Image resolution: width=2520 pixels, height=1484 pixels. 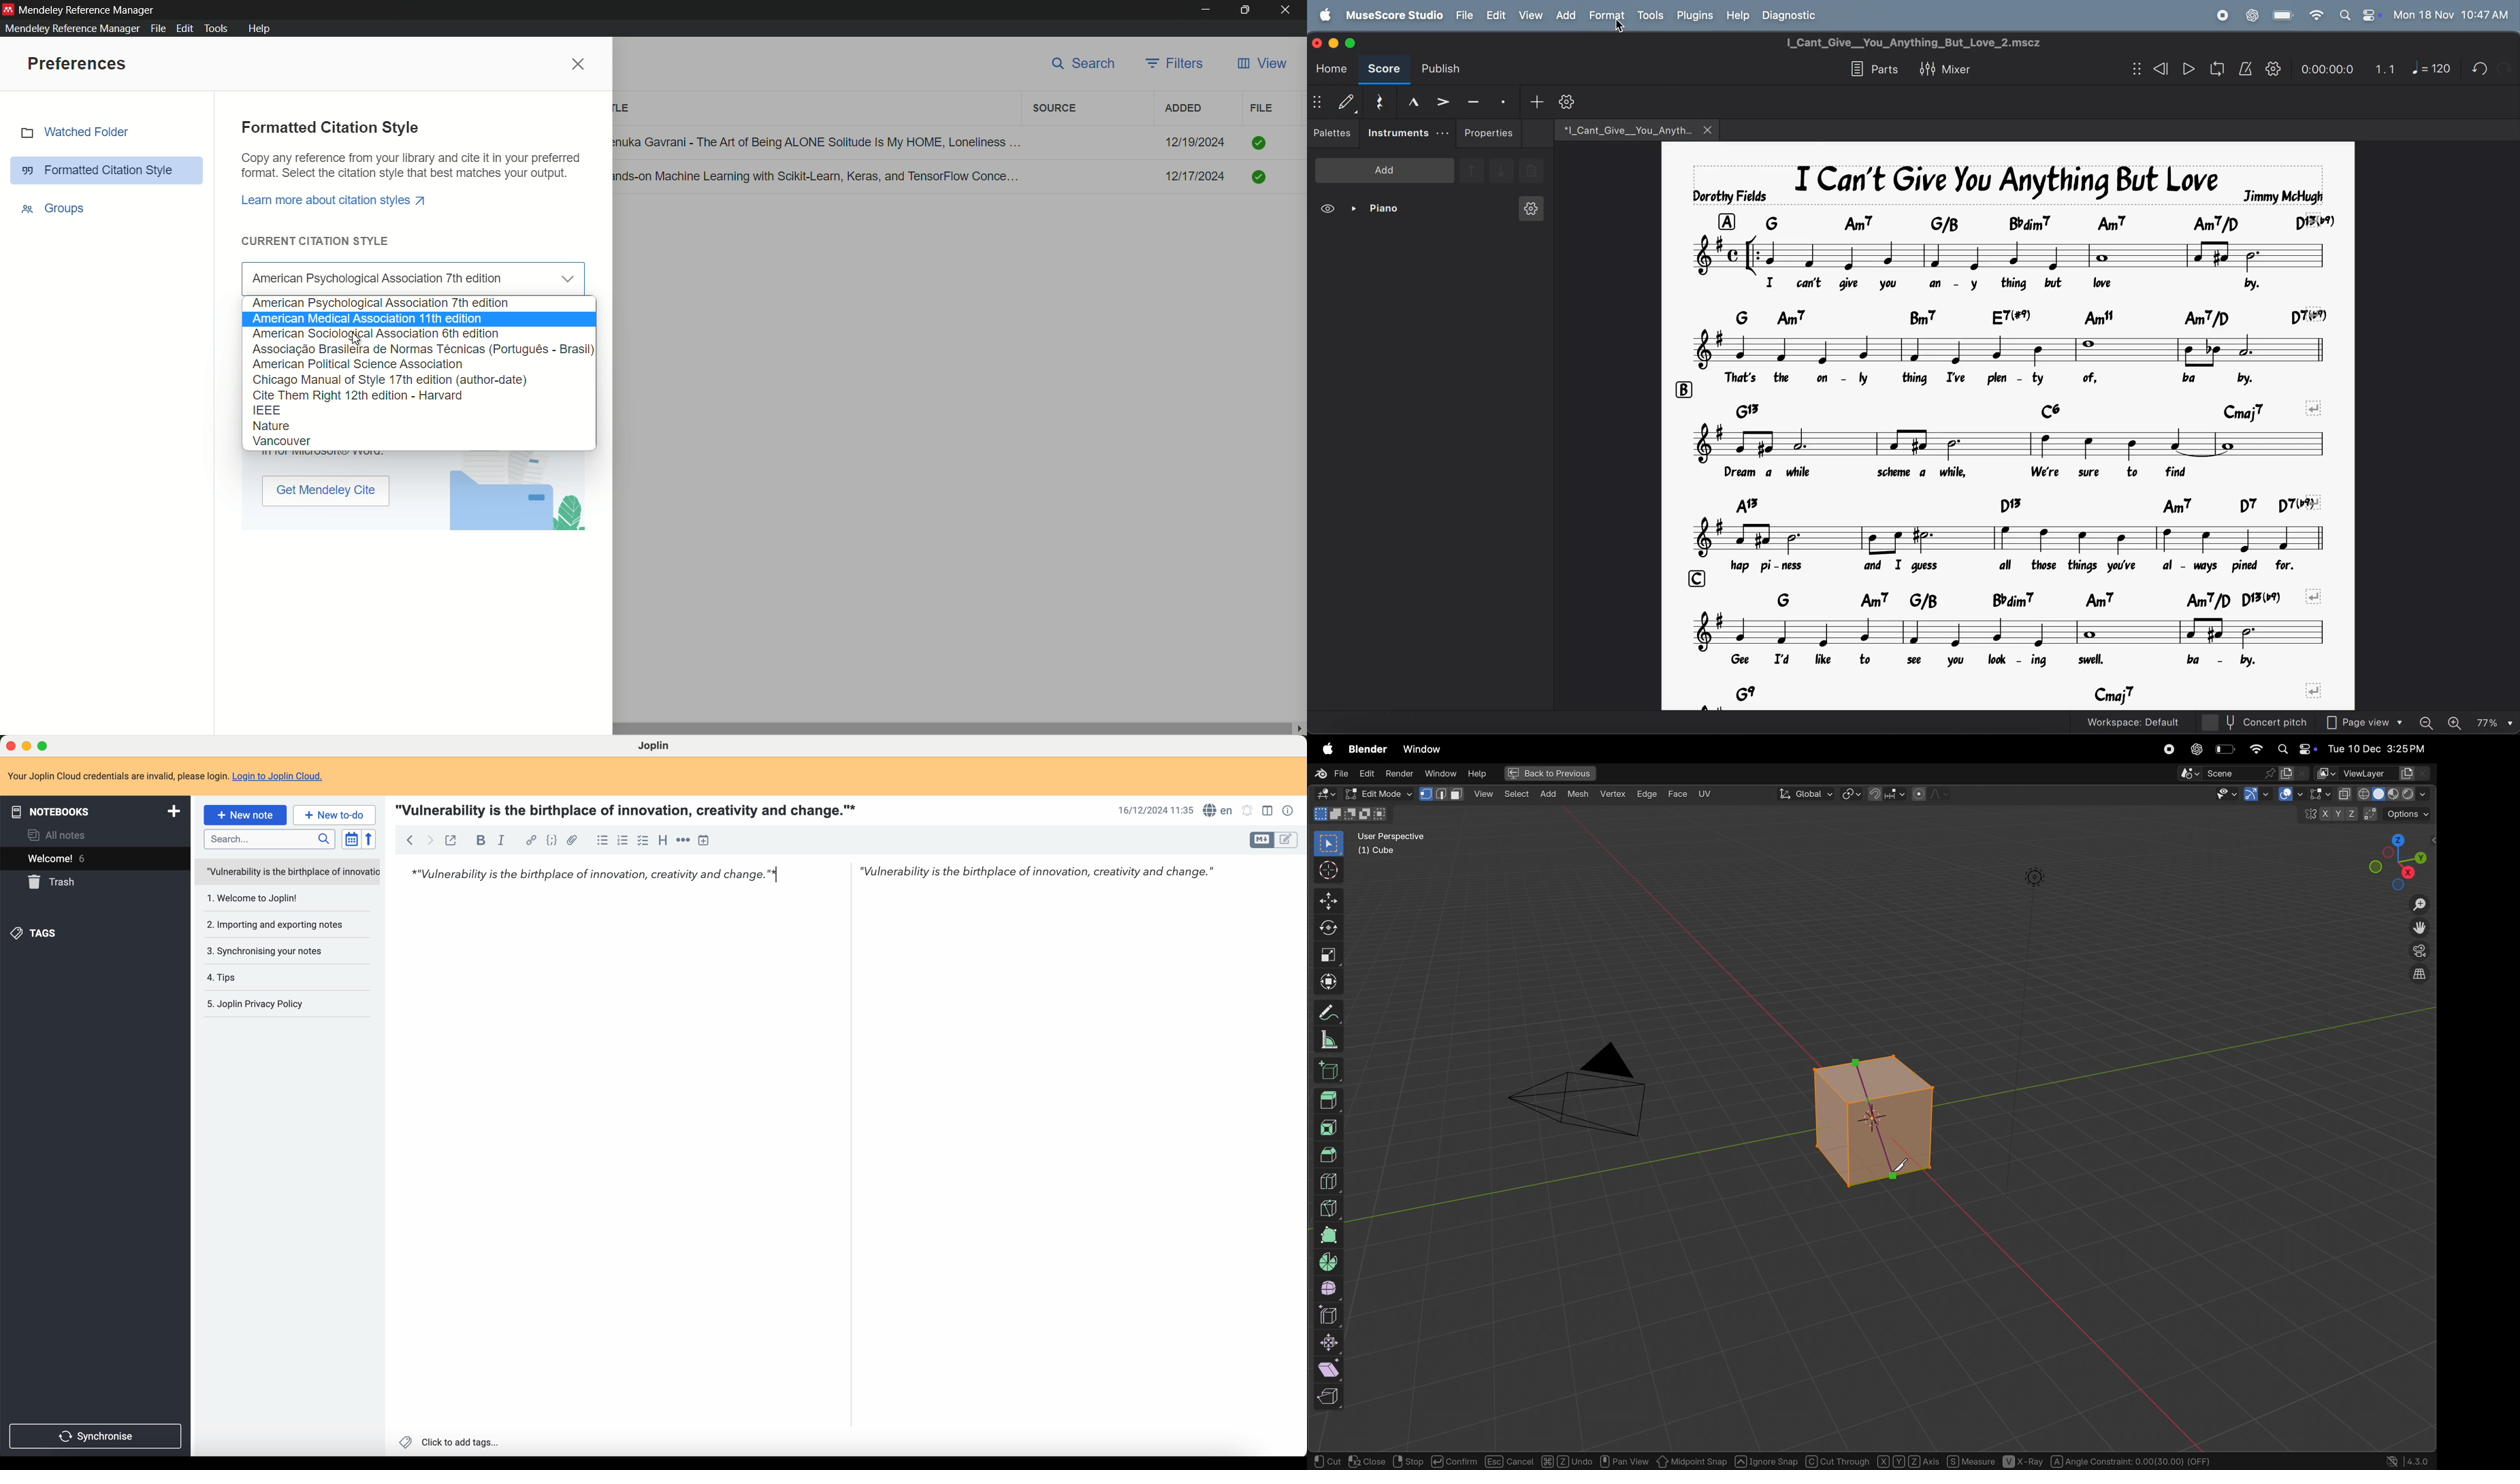 I want to click on bulleted list, so click(x=601, y=840).